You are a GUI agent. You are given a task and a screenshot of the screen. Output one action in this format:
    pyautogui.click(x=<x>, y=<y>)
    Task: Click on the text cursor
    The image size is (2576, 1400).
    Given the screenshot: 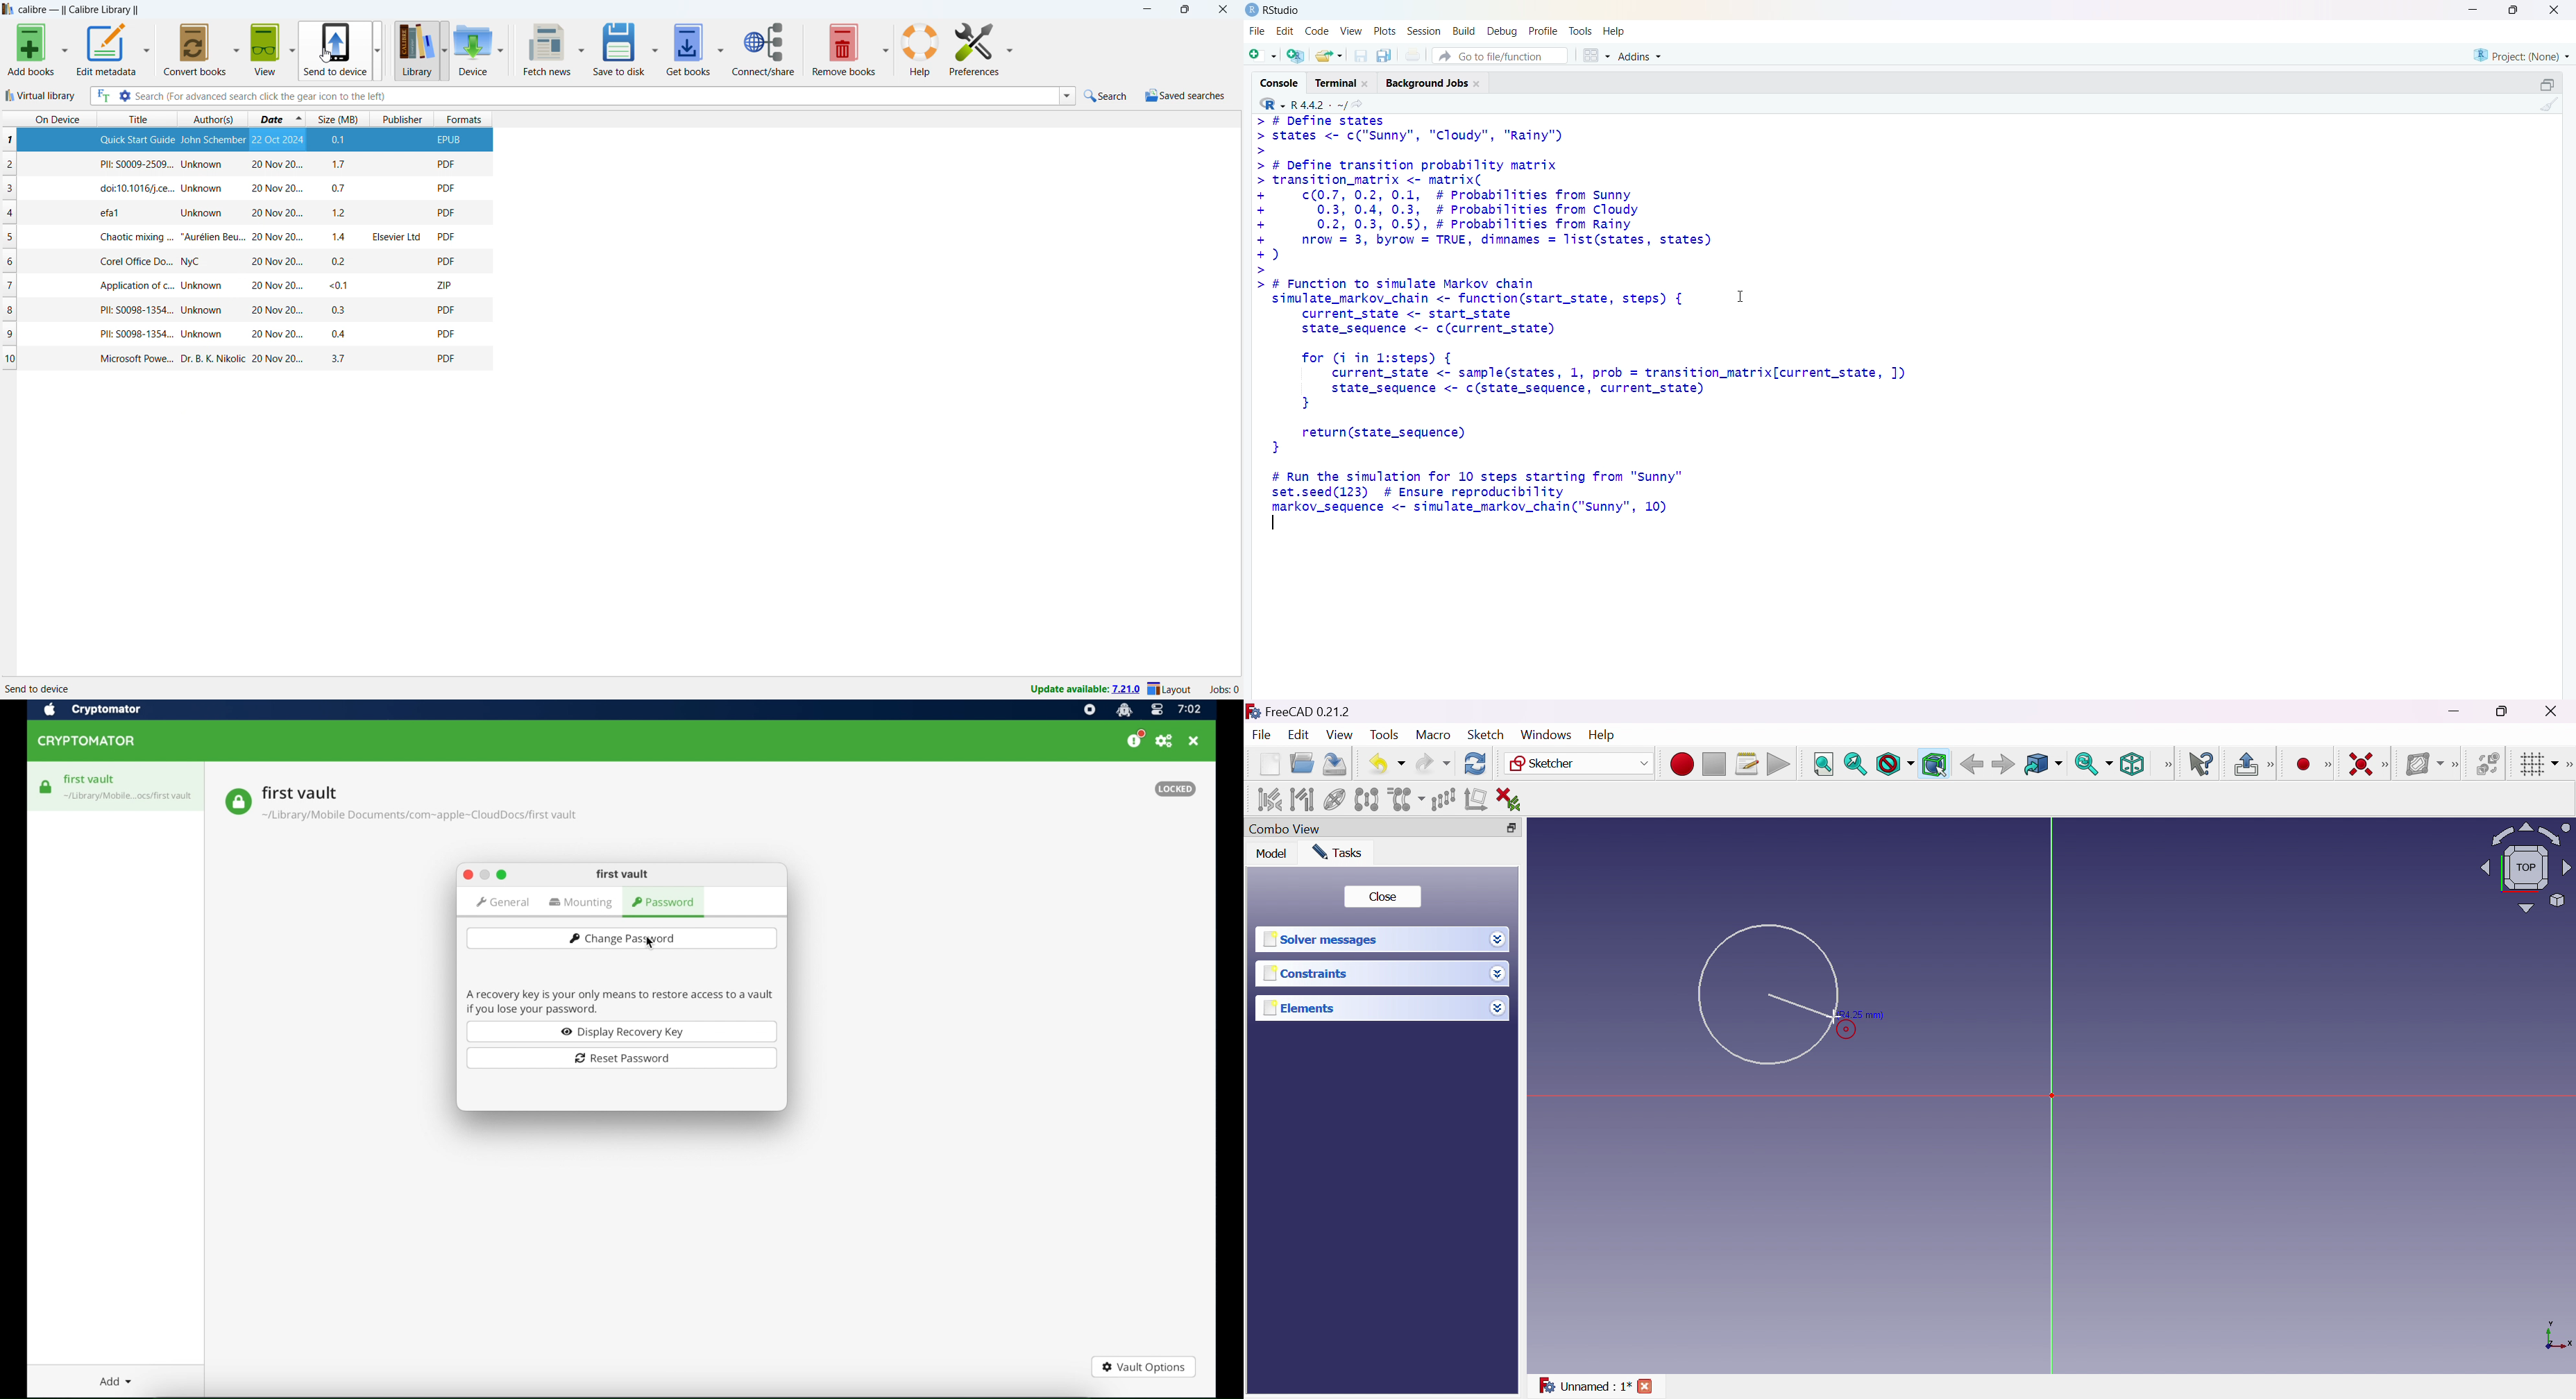 What is the action you would take?
    pyautogui.click(x=1274, y=522)
    